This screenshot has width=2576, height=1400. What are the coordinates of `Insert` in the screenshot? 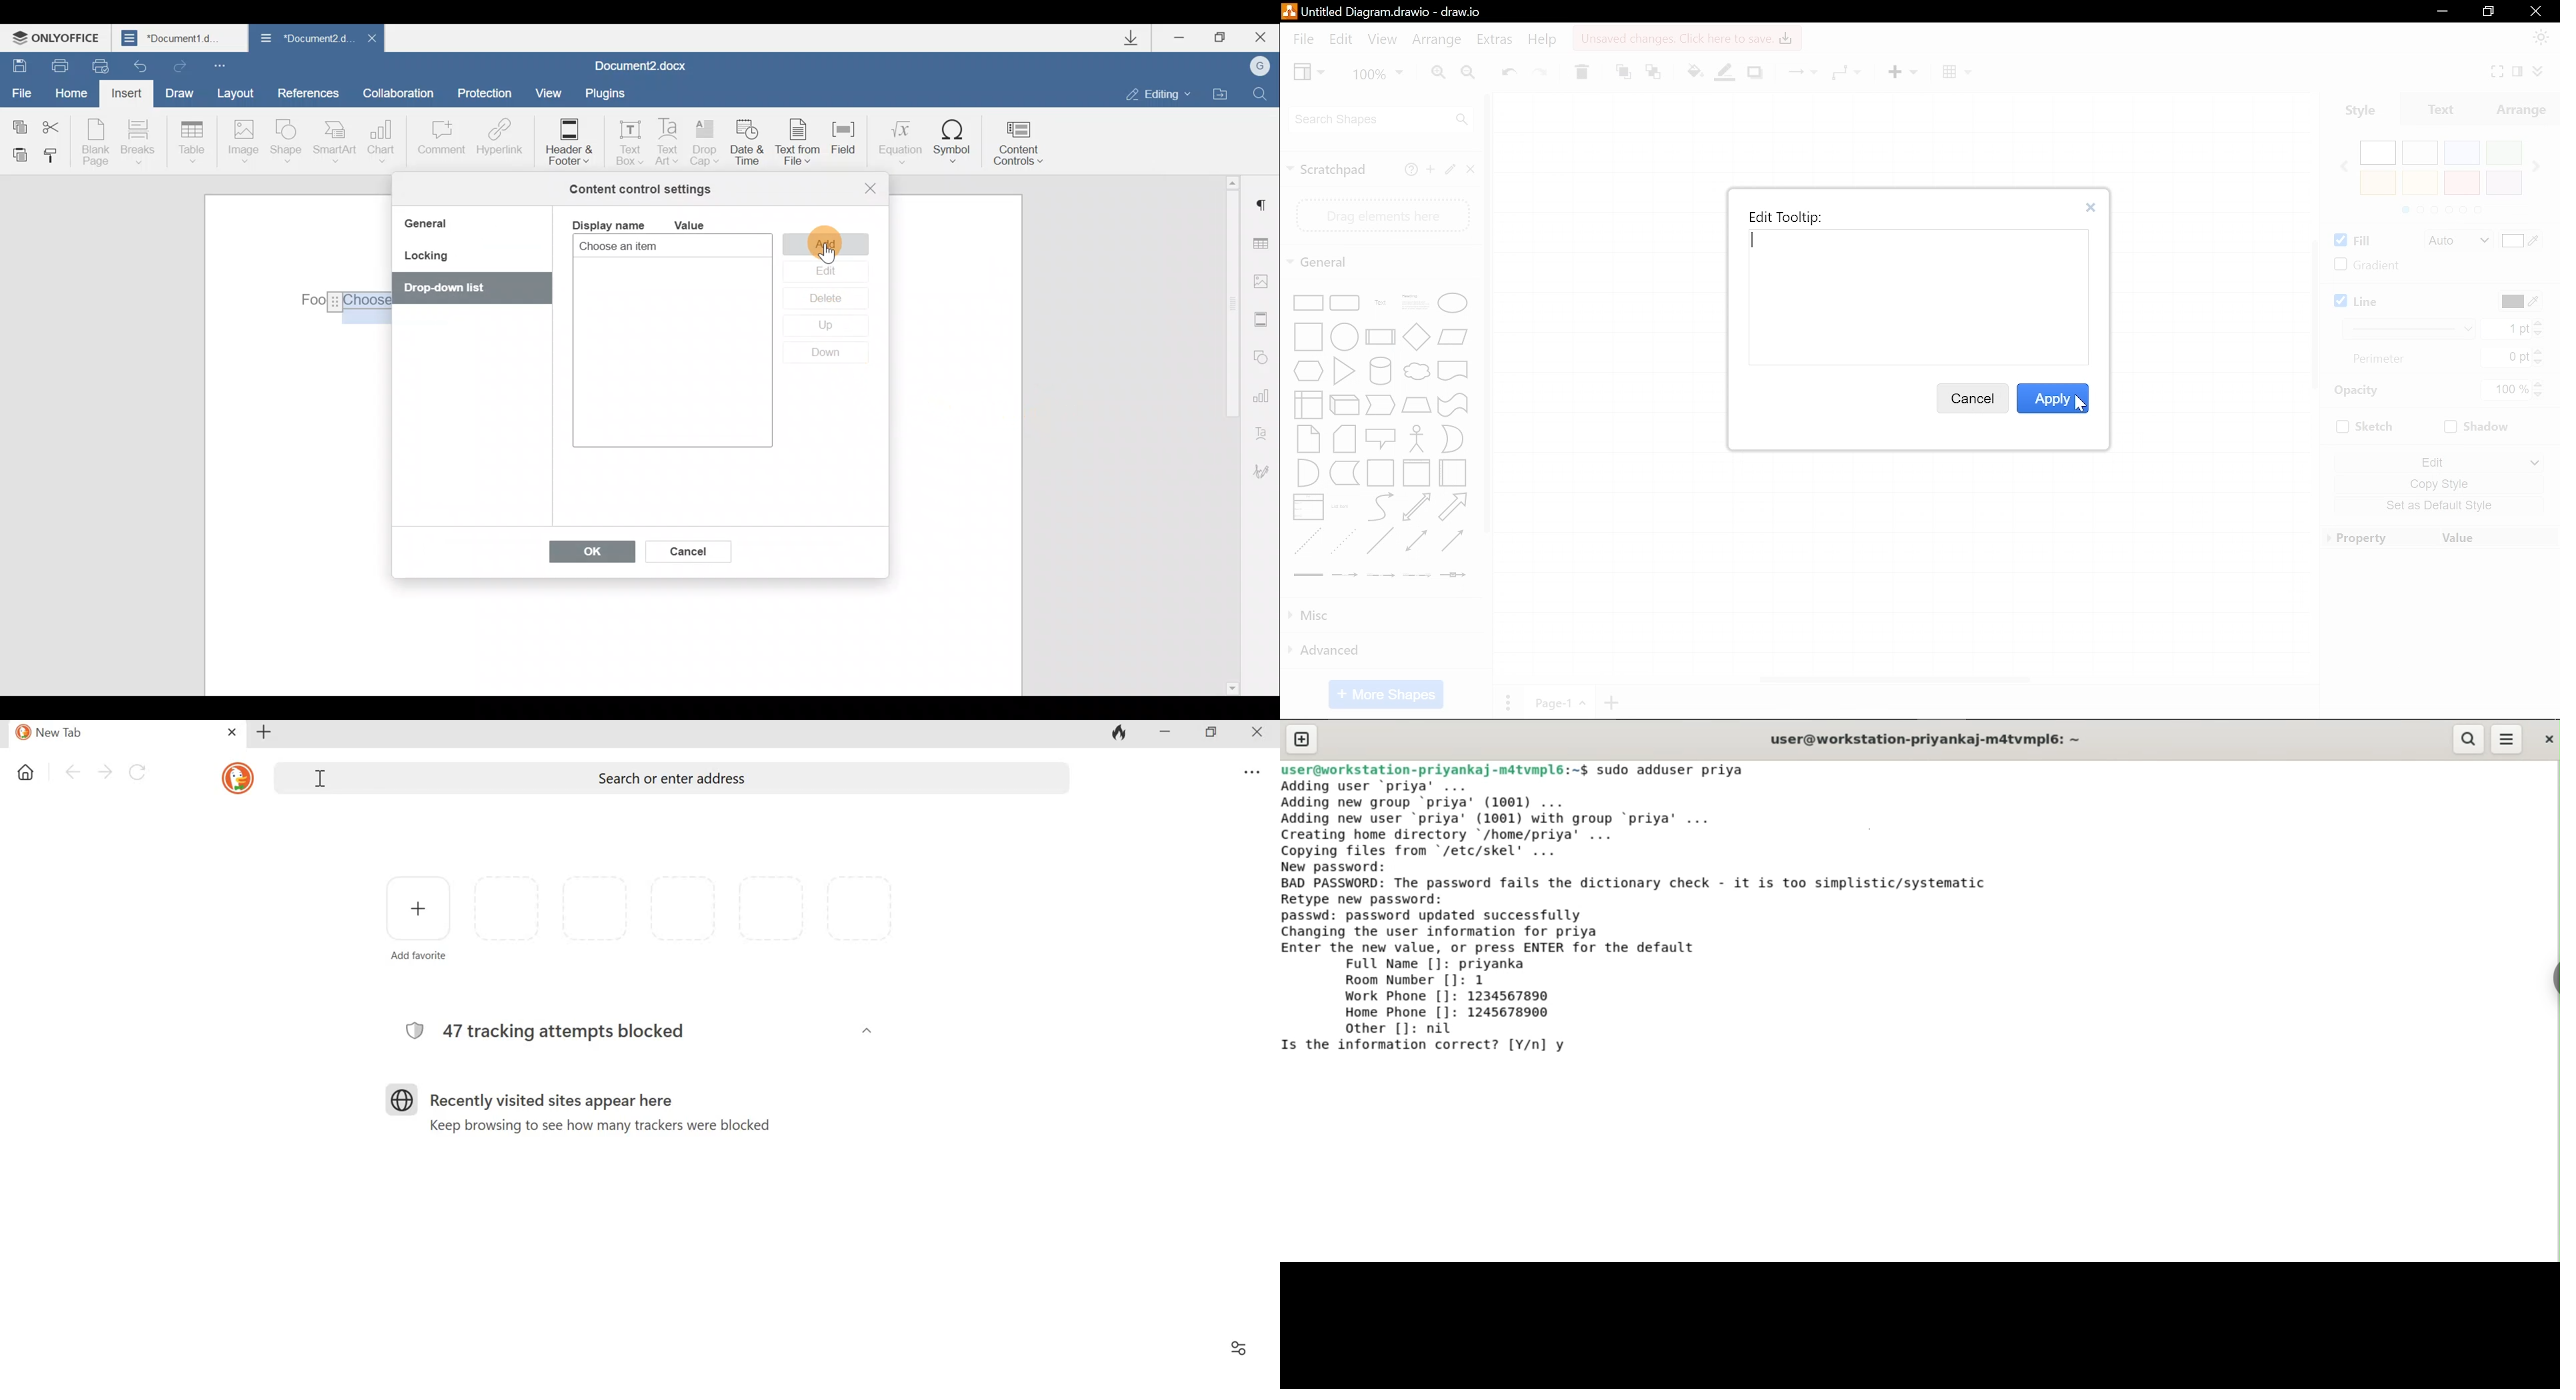 It's located at (128, 96).